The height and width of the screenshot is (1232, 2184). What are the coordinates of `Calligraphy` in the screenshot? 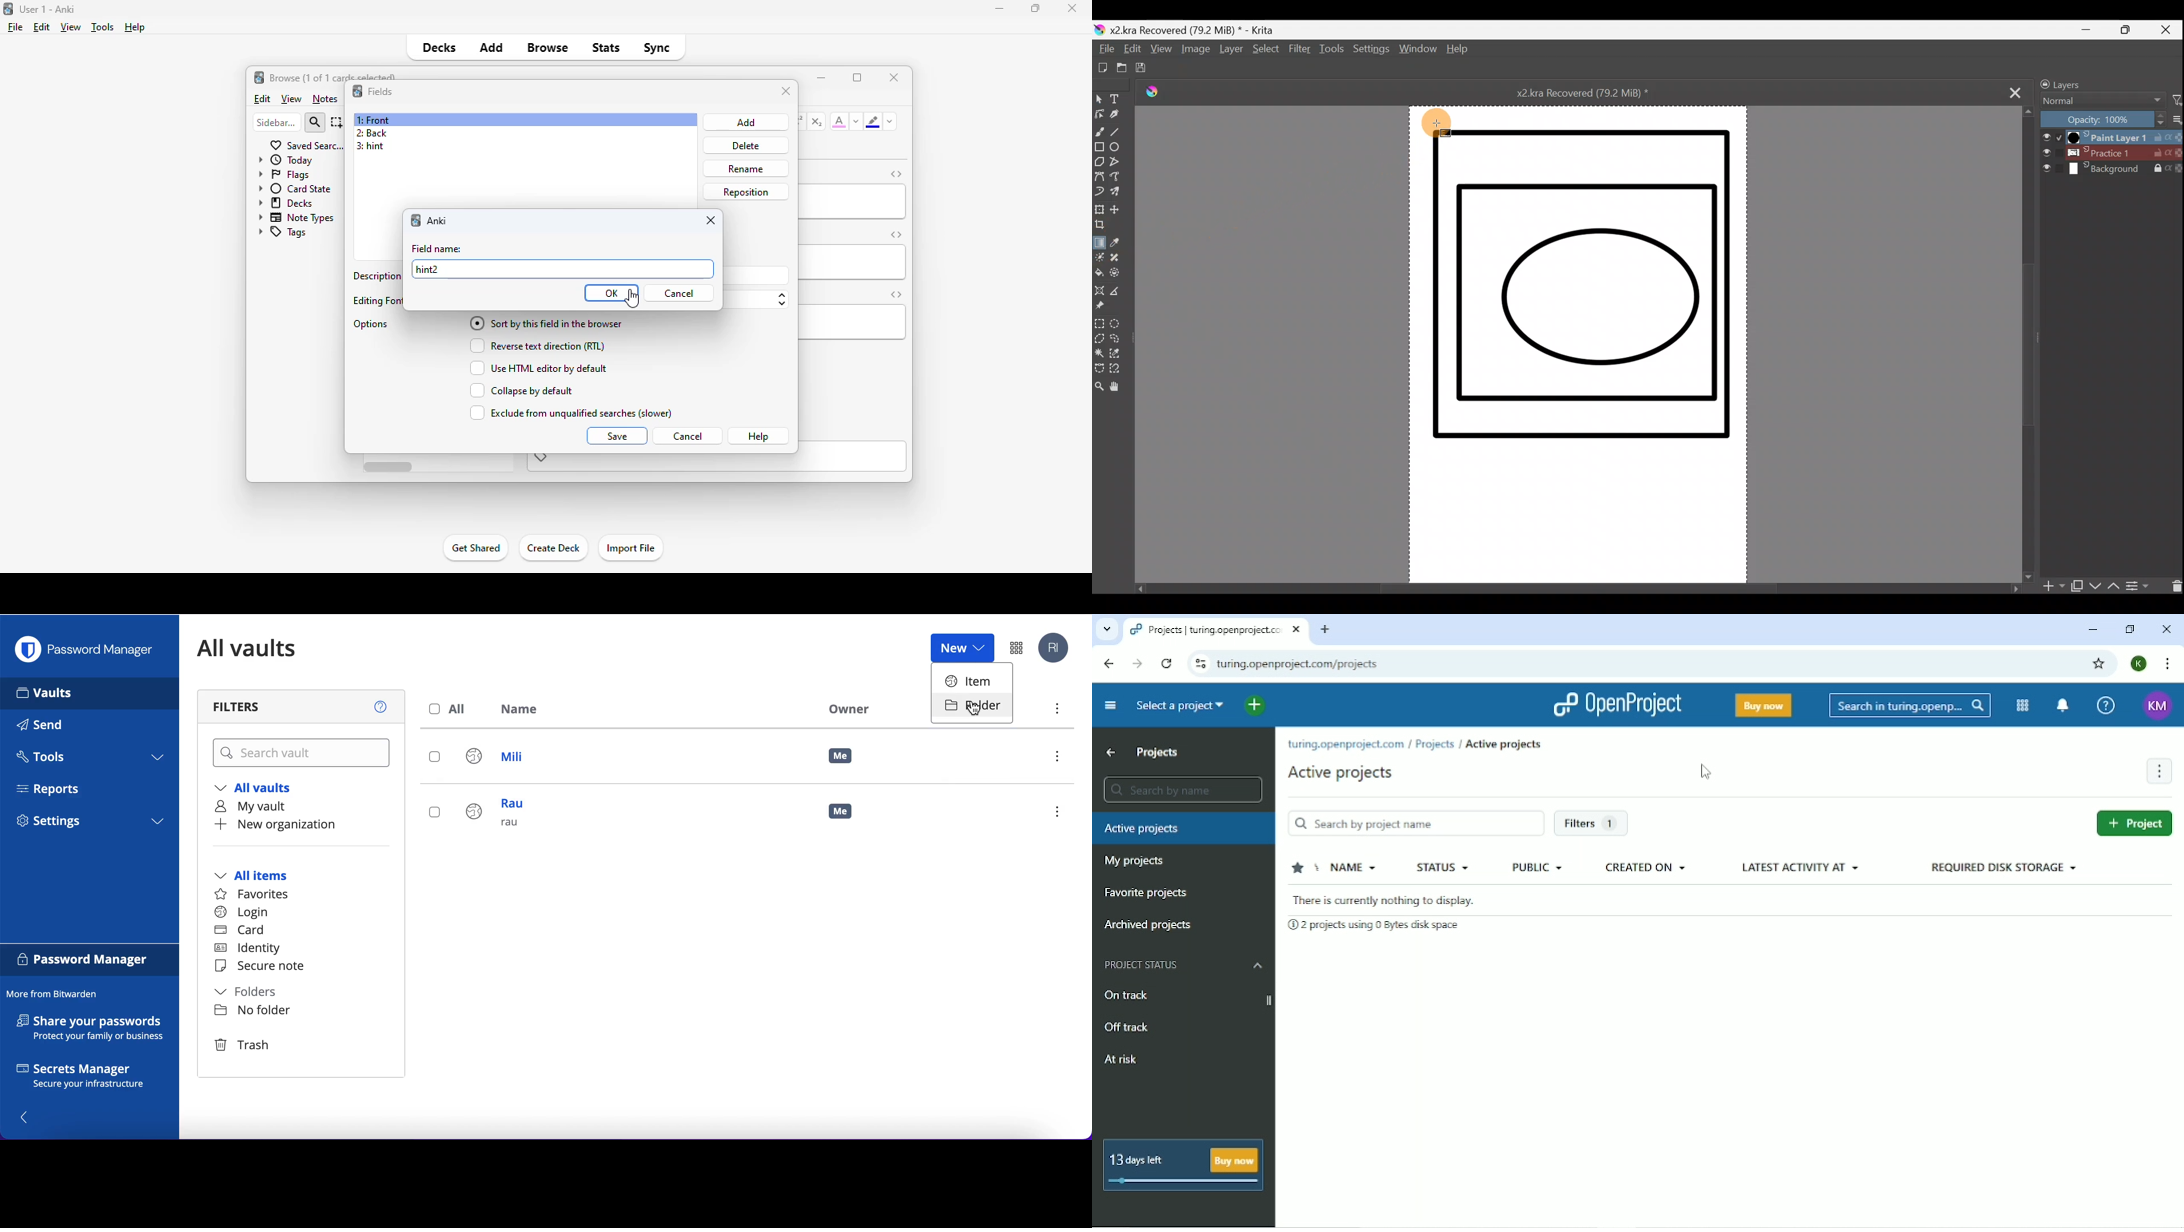 It's located at (1115, 118).